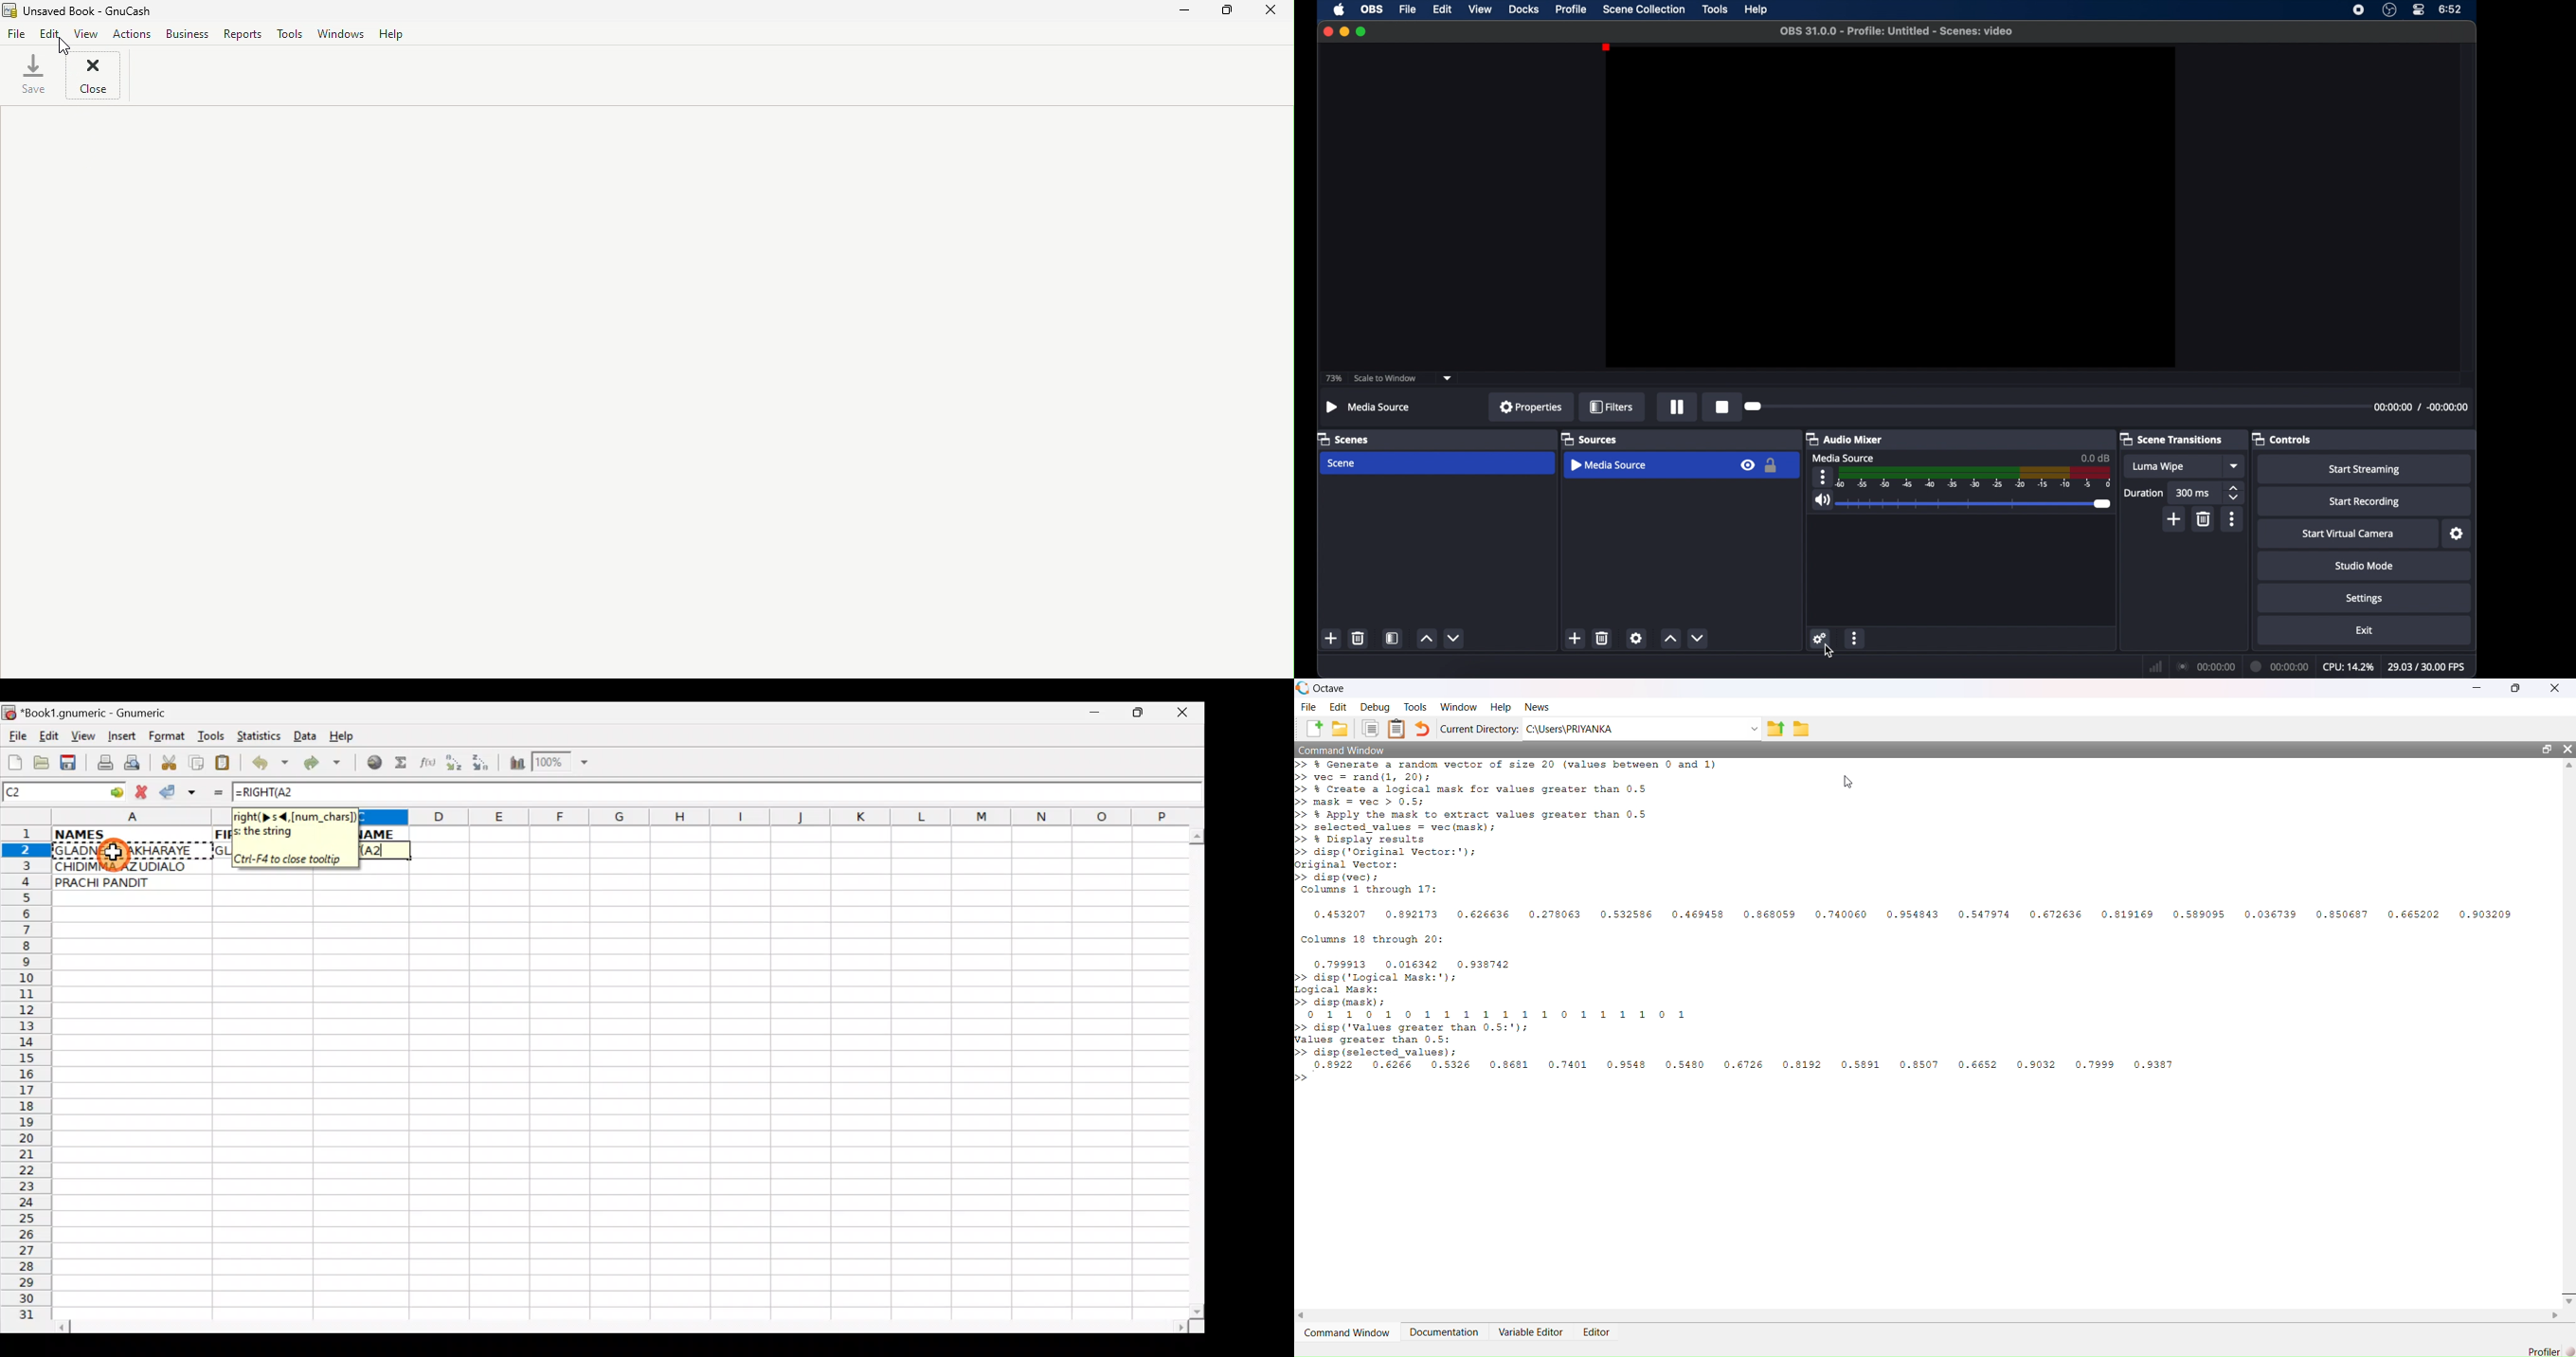  What do you see at coordinates (263, 735) in the screenshot?
I see `Statistics` at bounding box center [263, 735].